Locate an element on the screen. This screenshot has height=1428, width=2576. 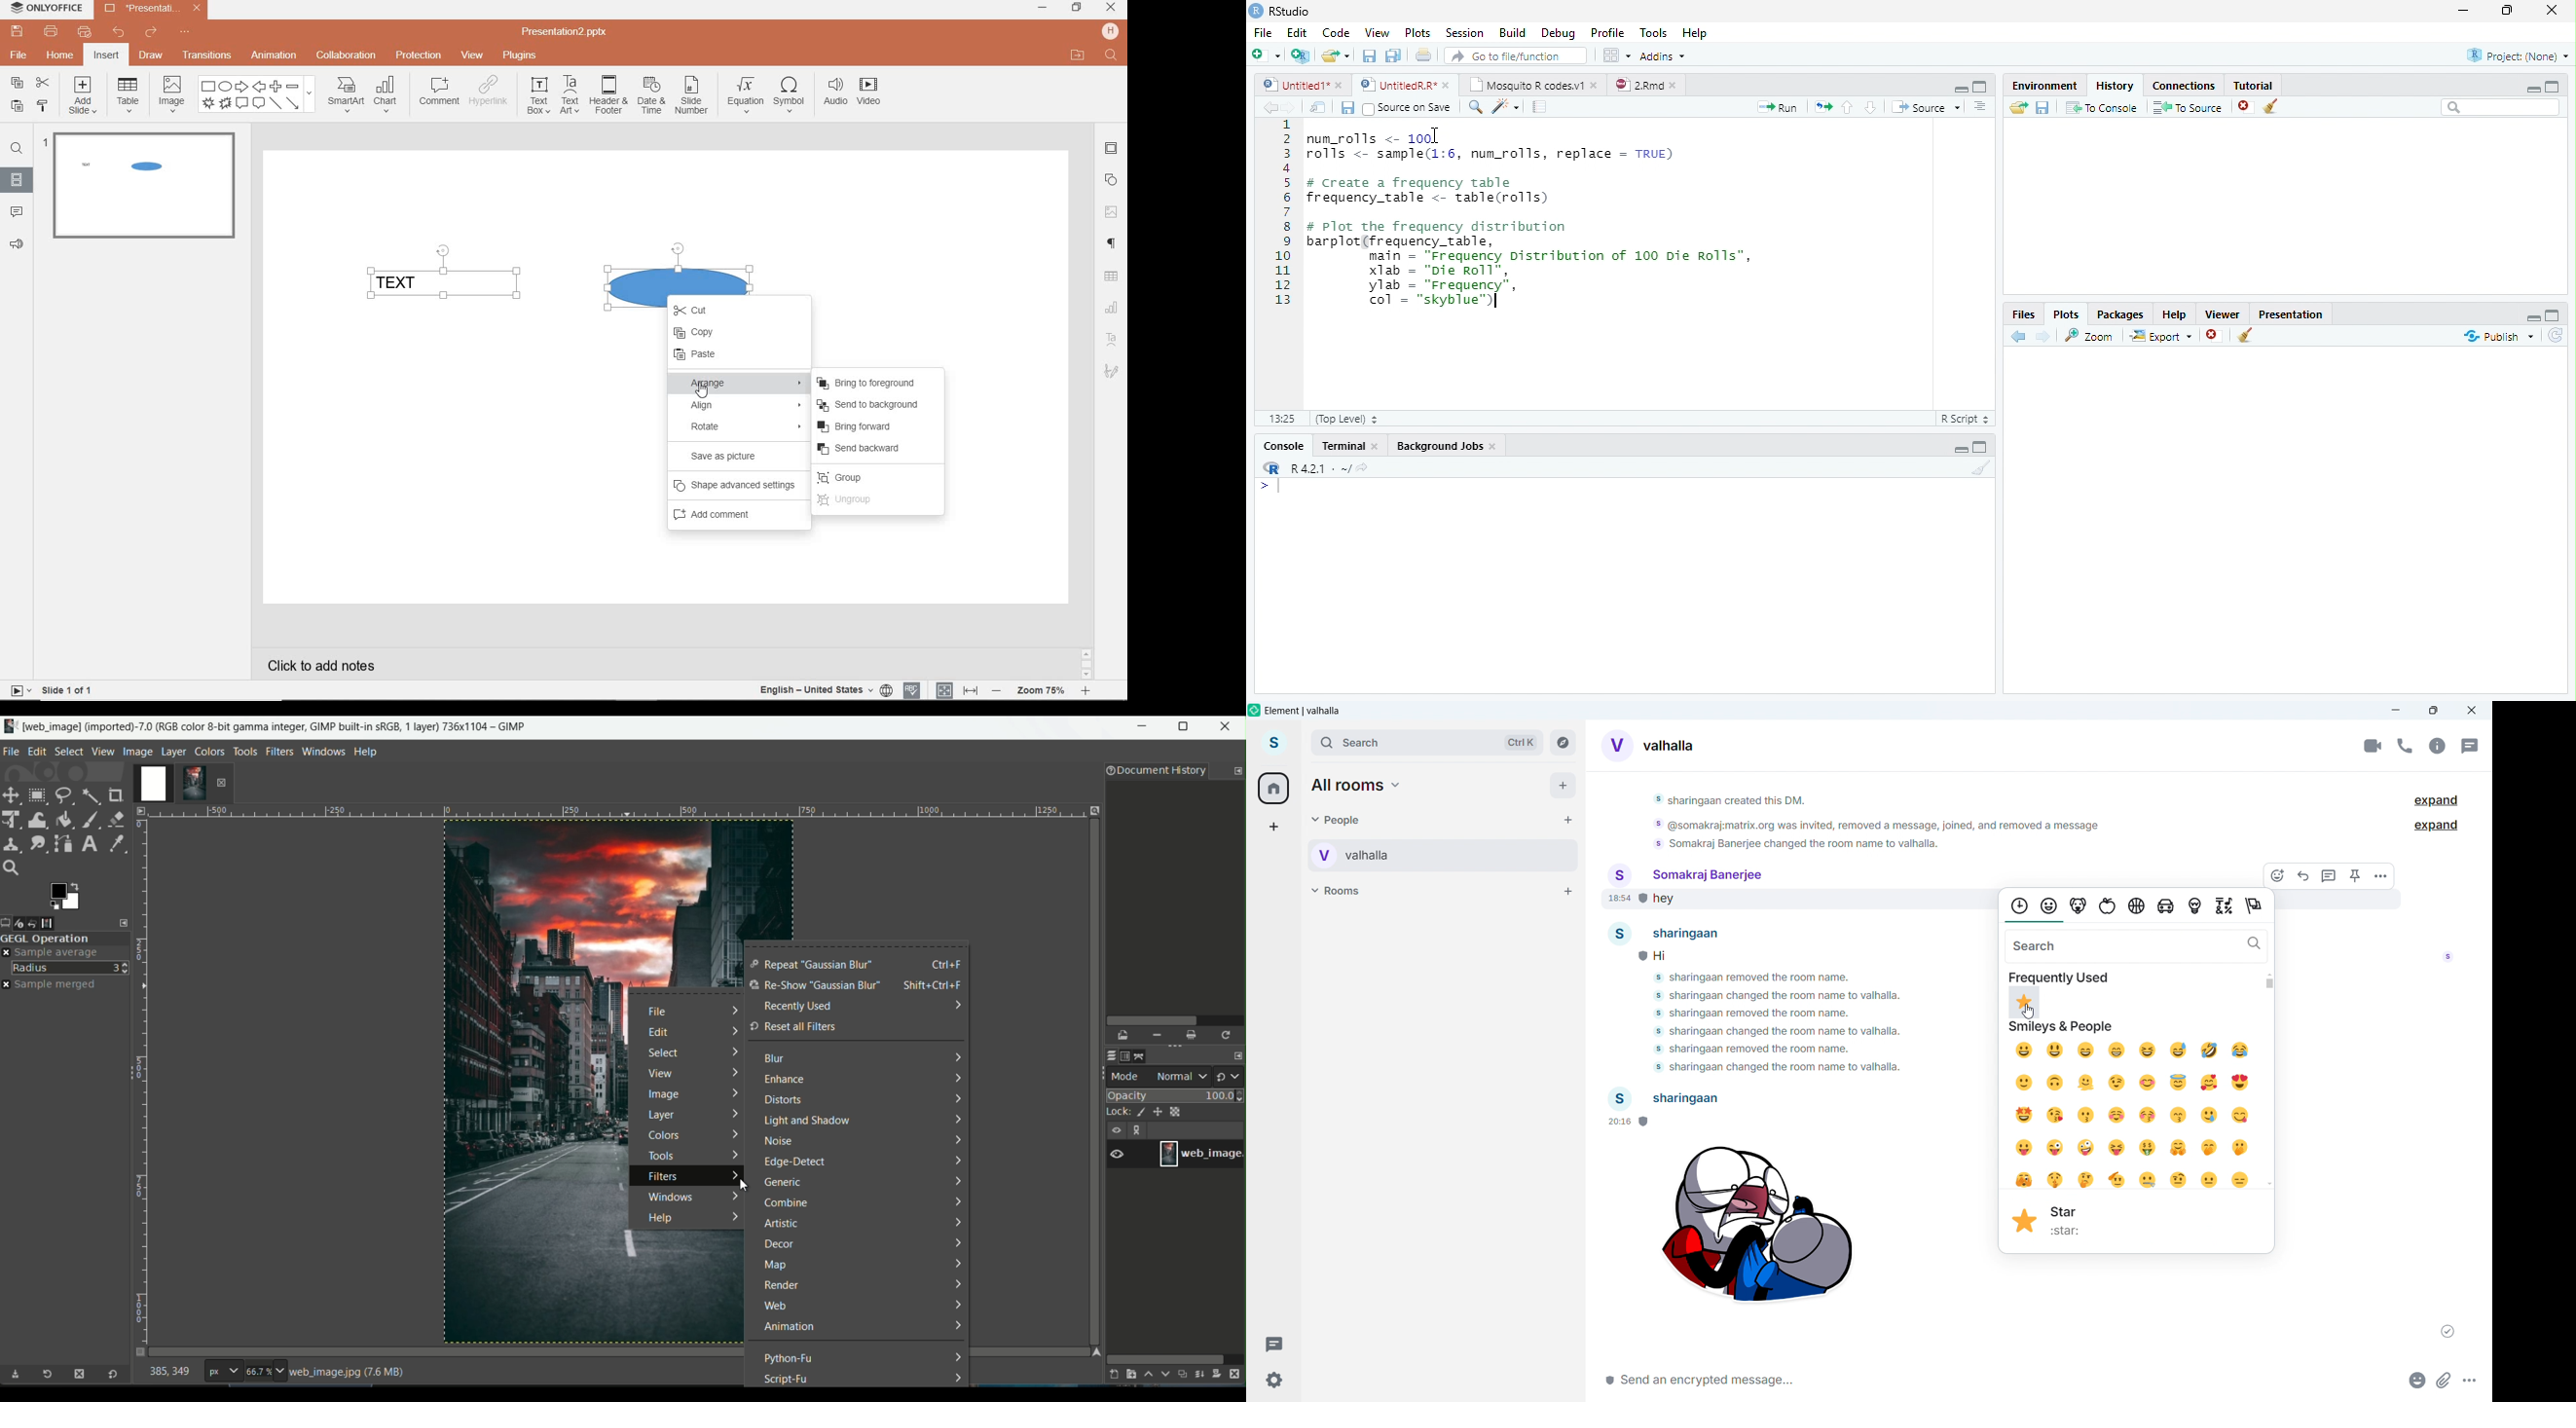
face with tongue is located at coordinates (2024, 1148).